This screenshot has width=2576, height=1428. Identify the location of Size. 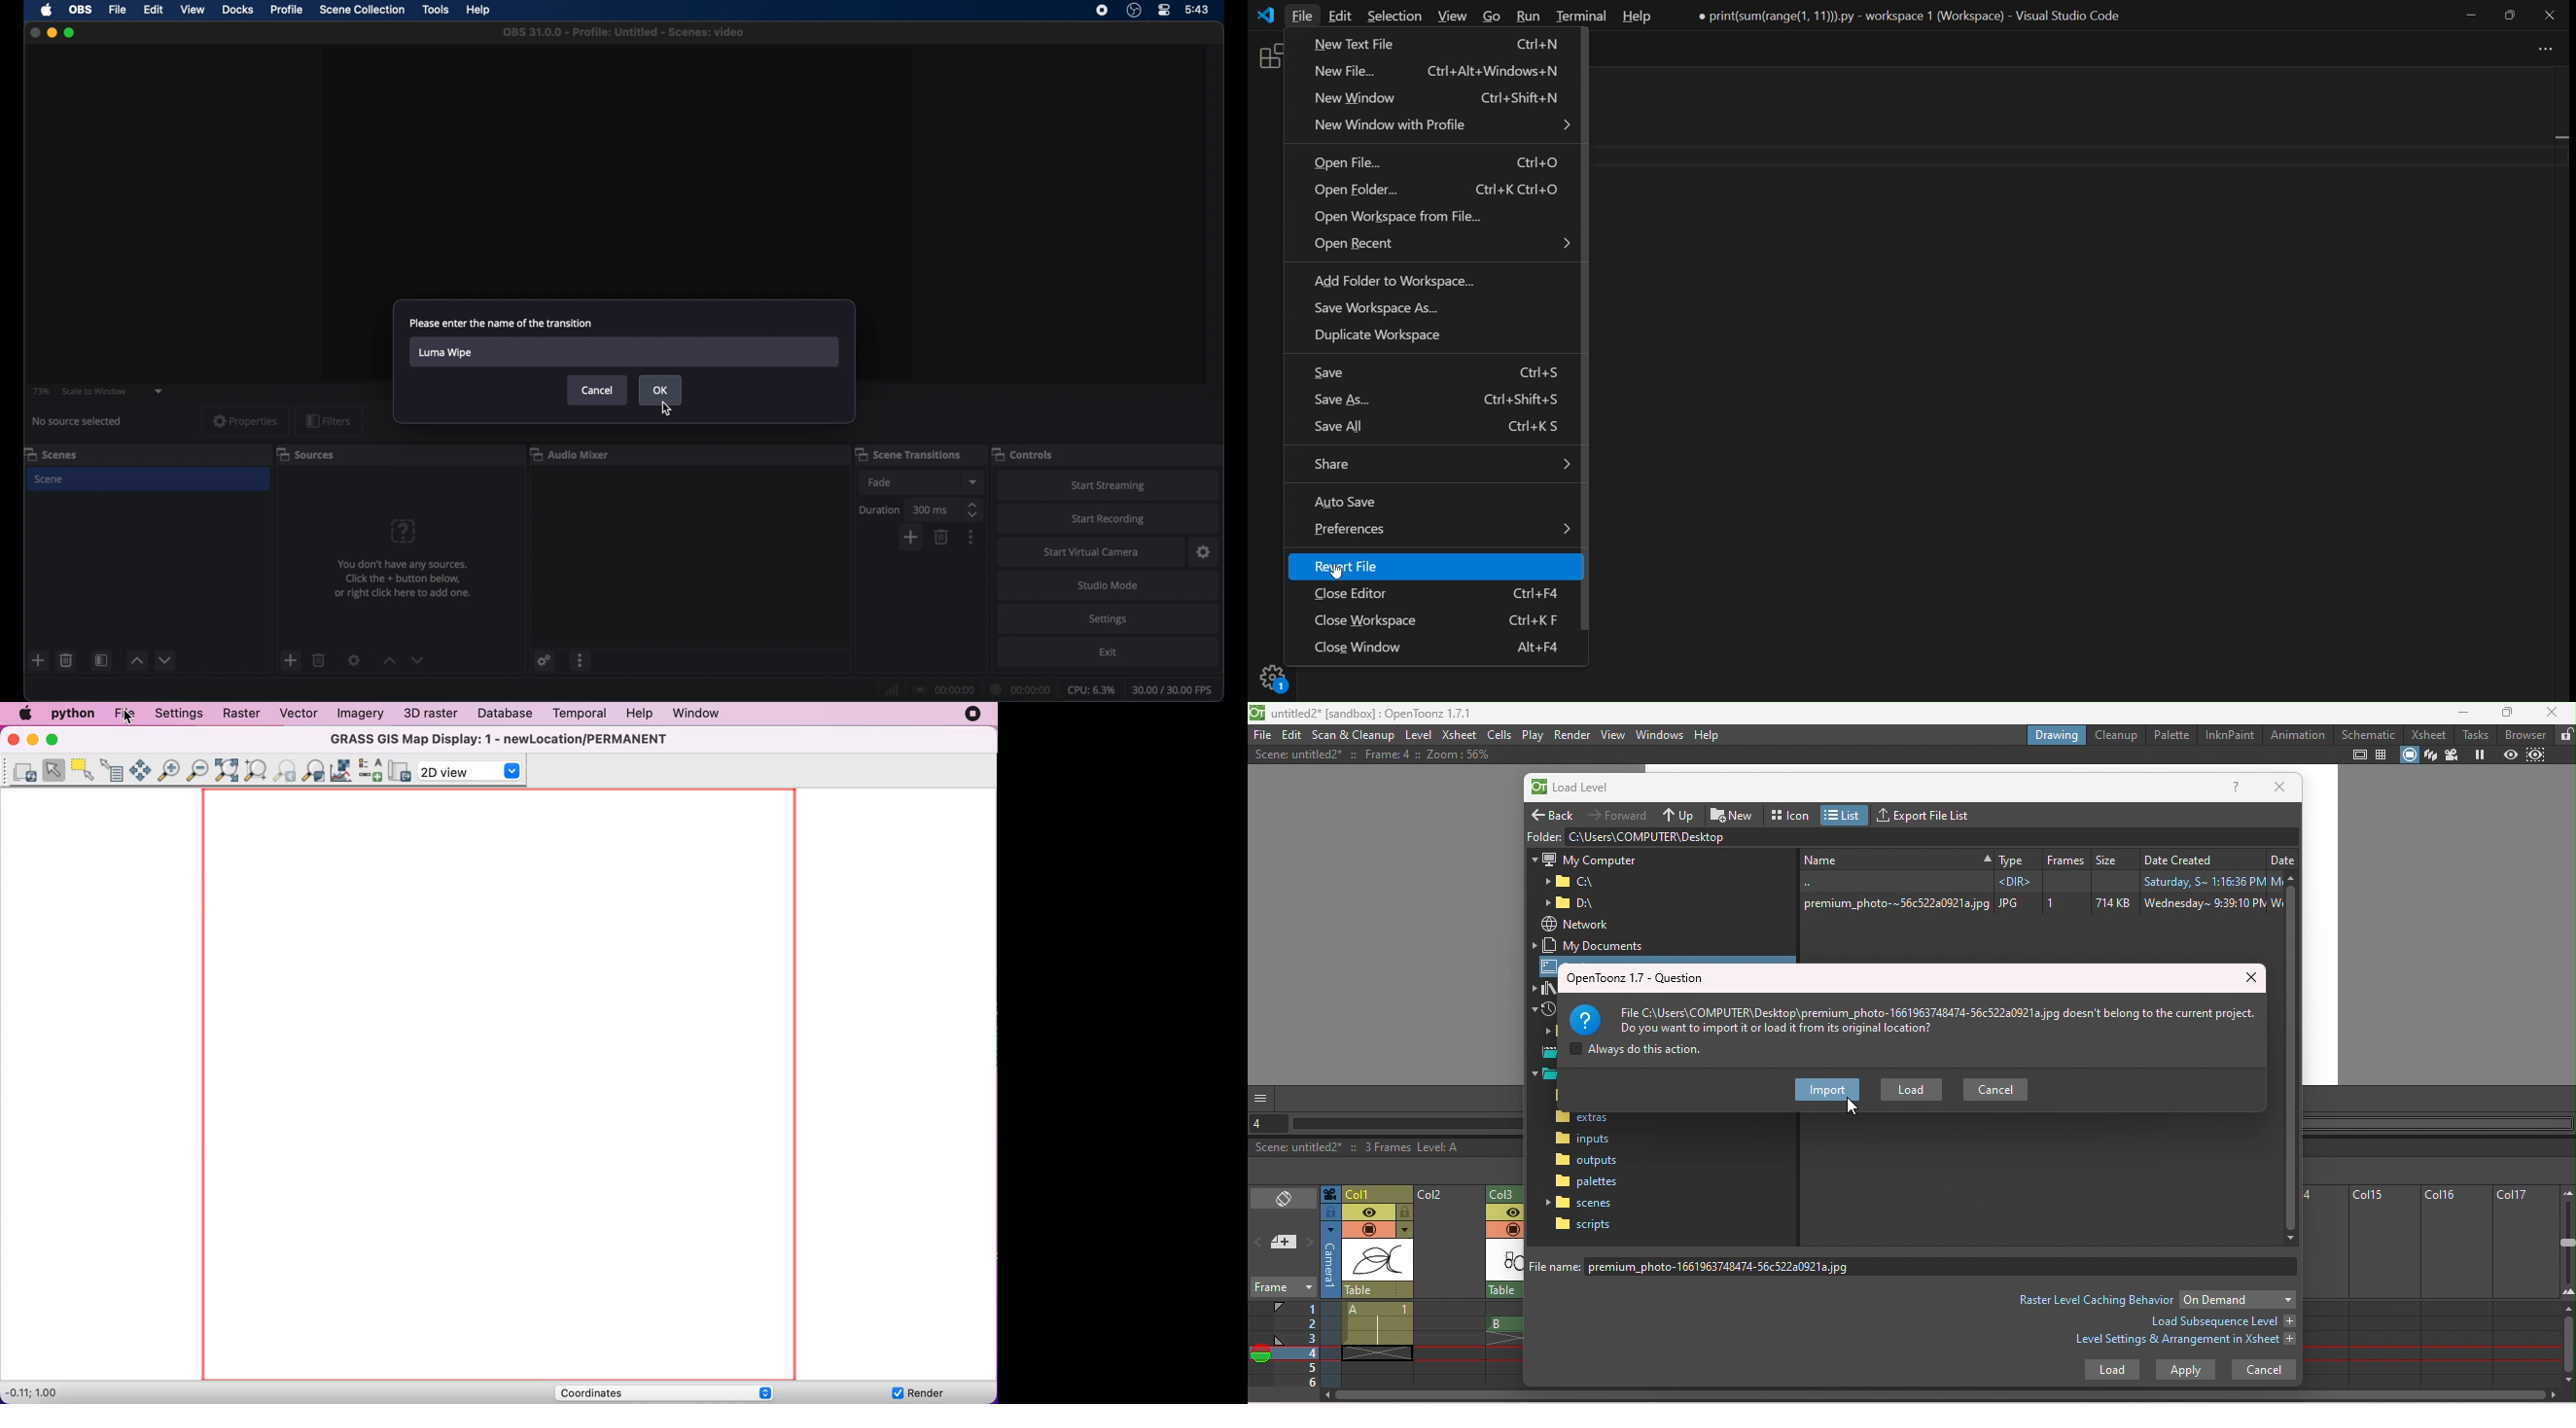
(2114, 857).